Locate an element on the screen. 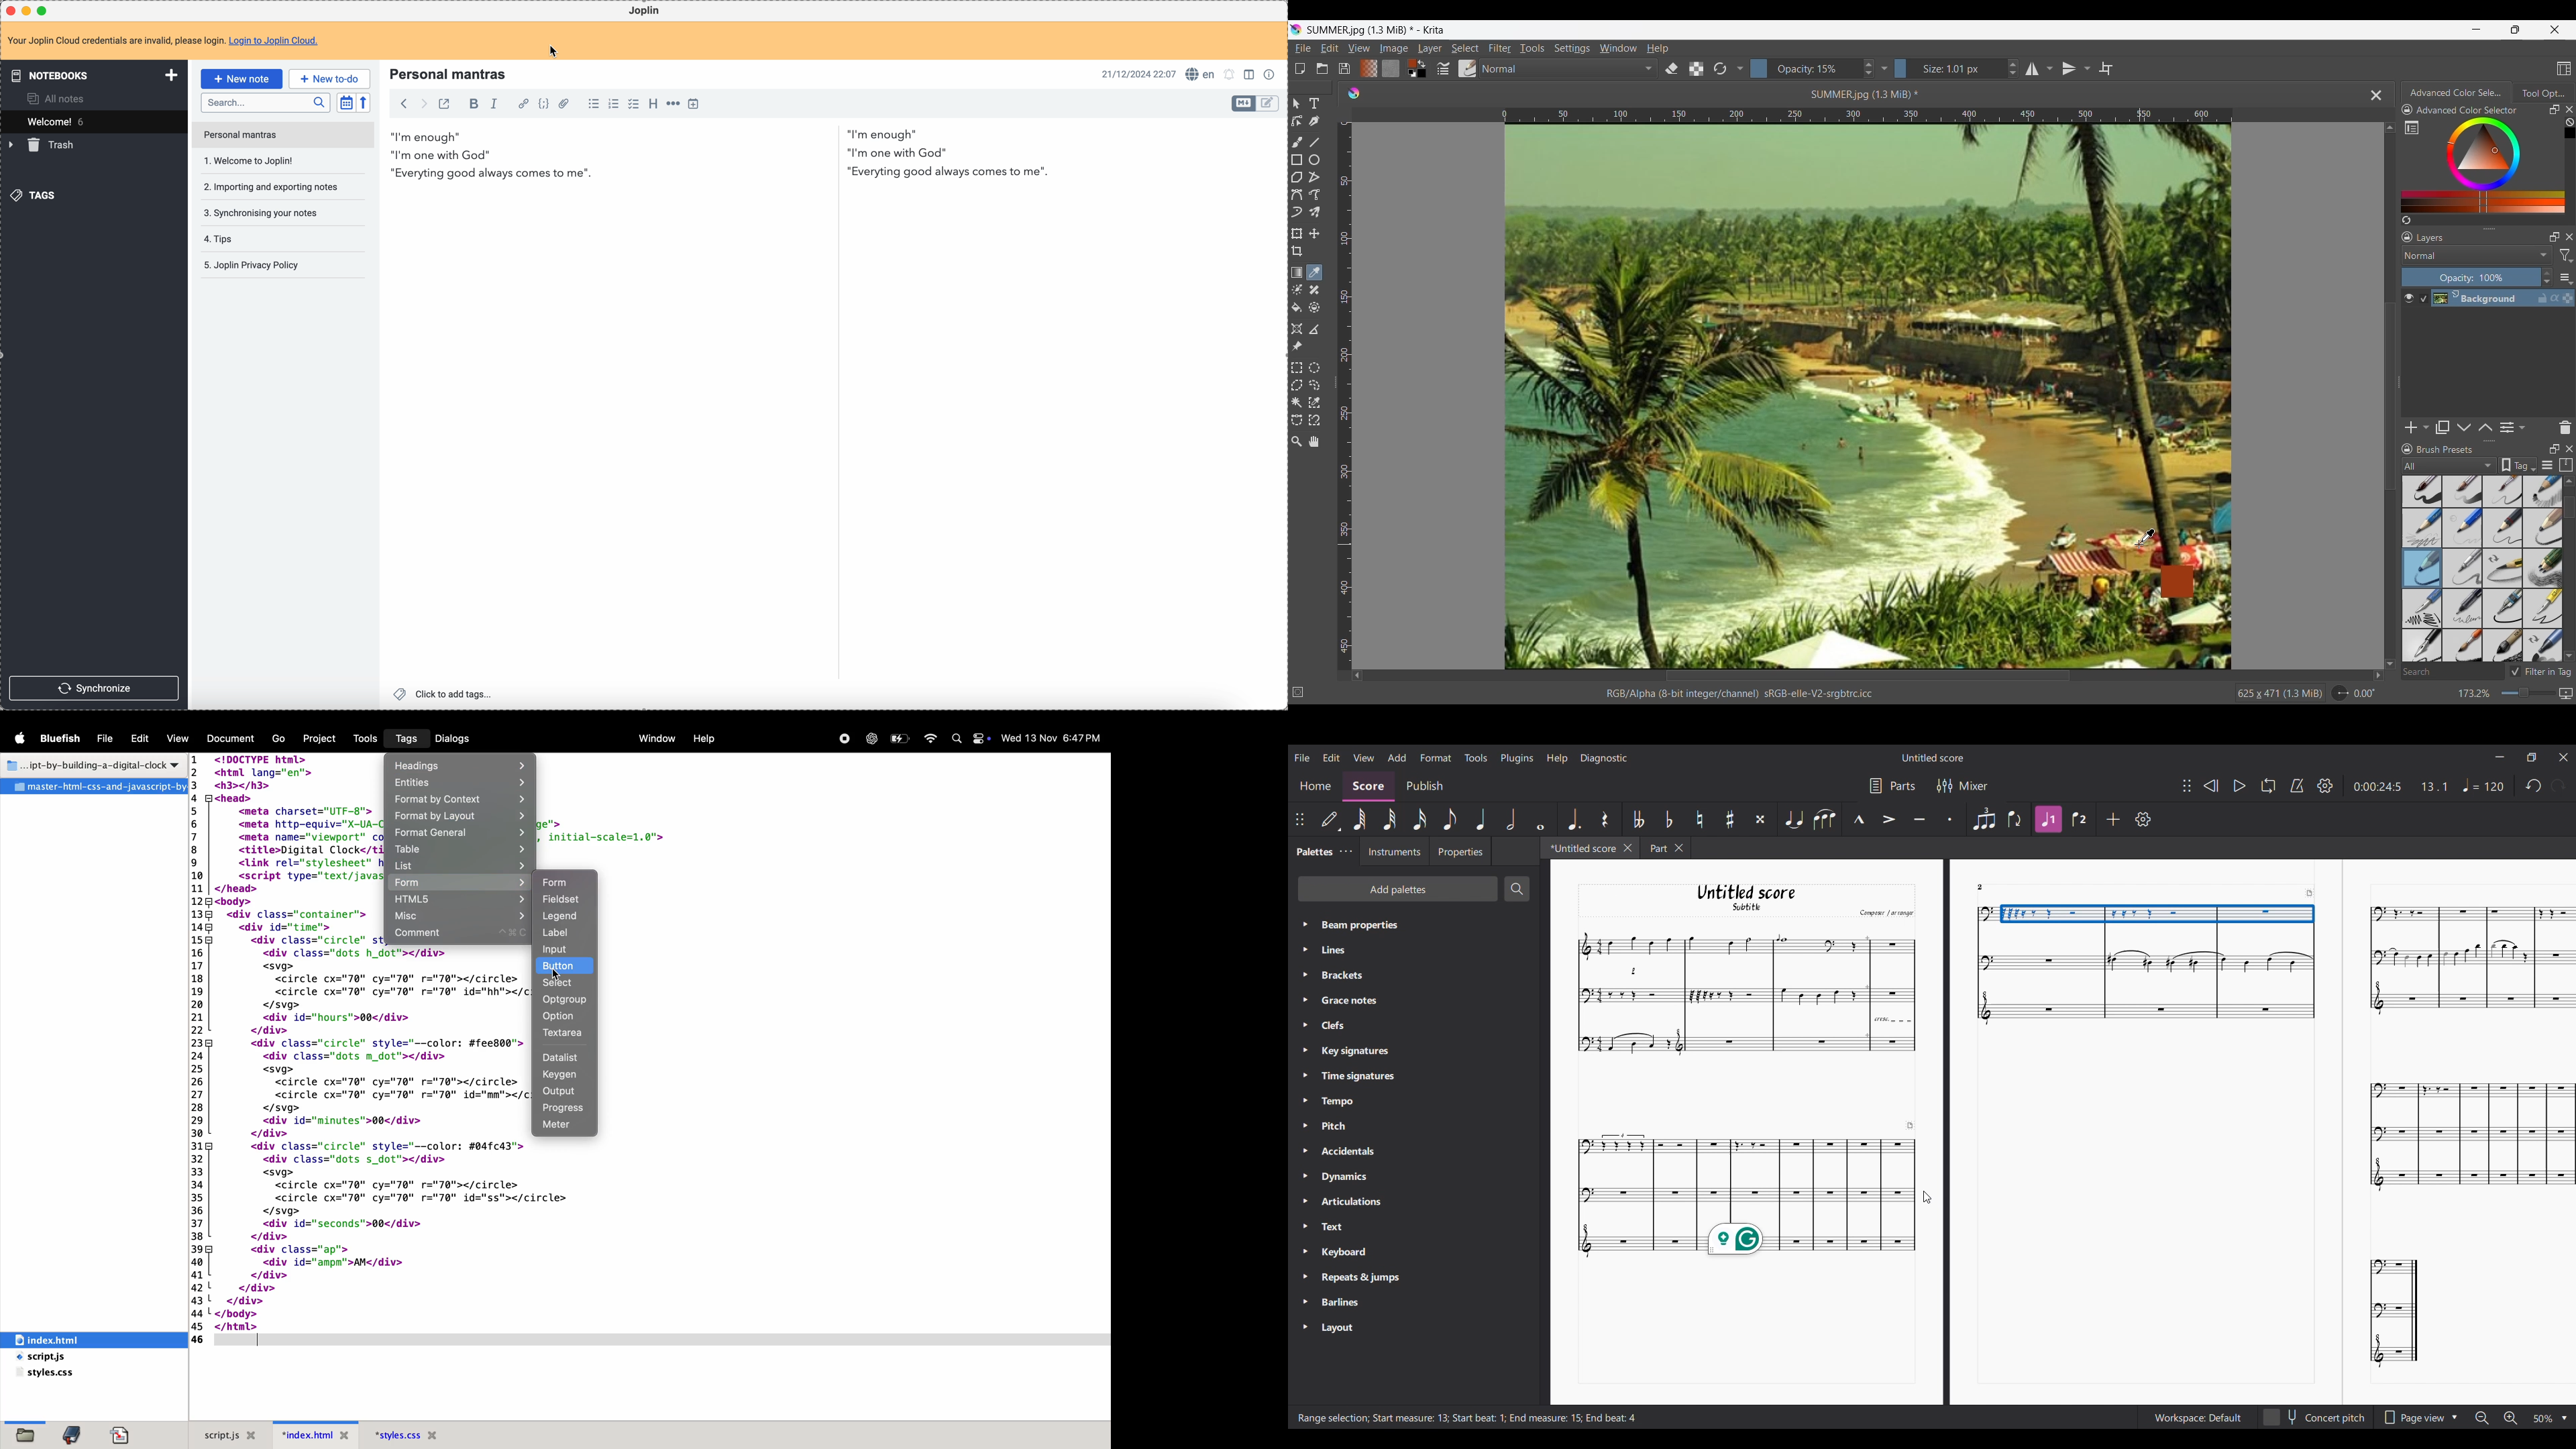  Layer menu is located at coordinates (1429, 48).